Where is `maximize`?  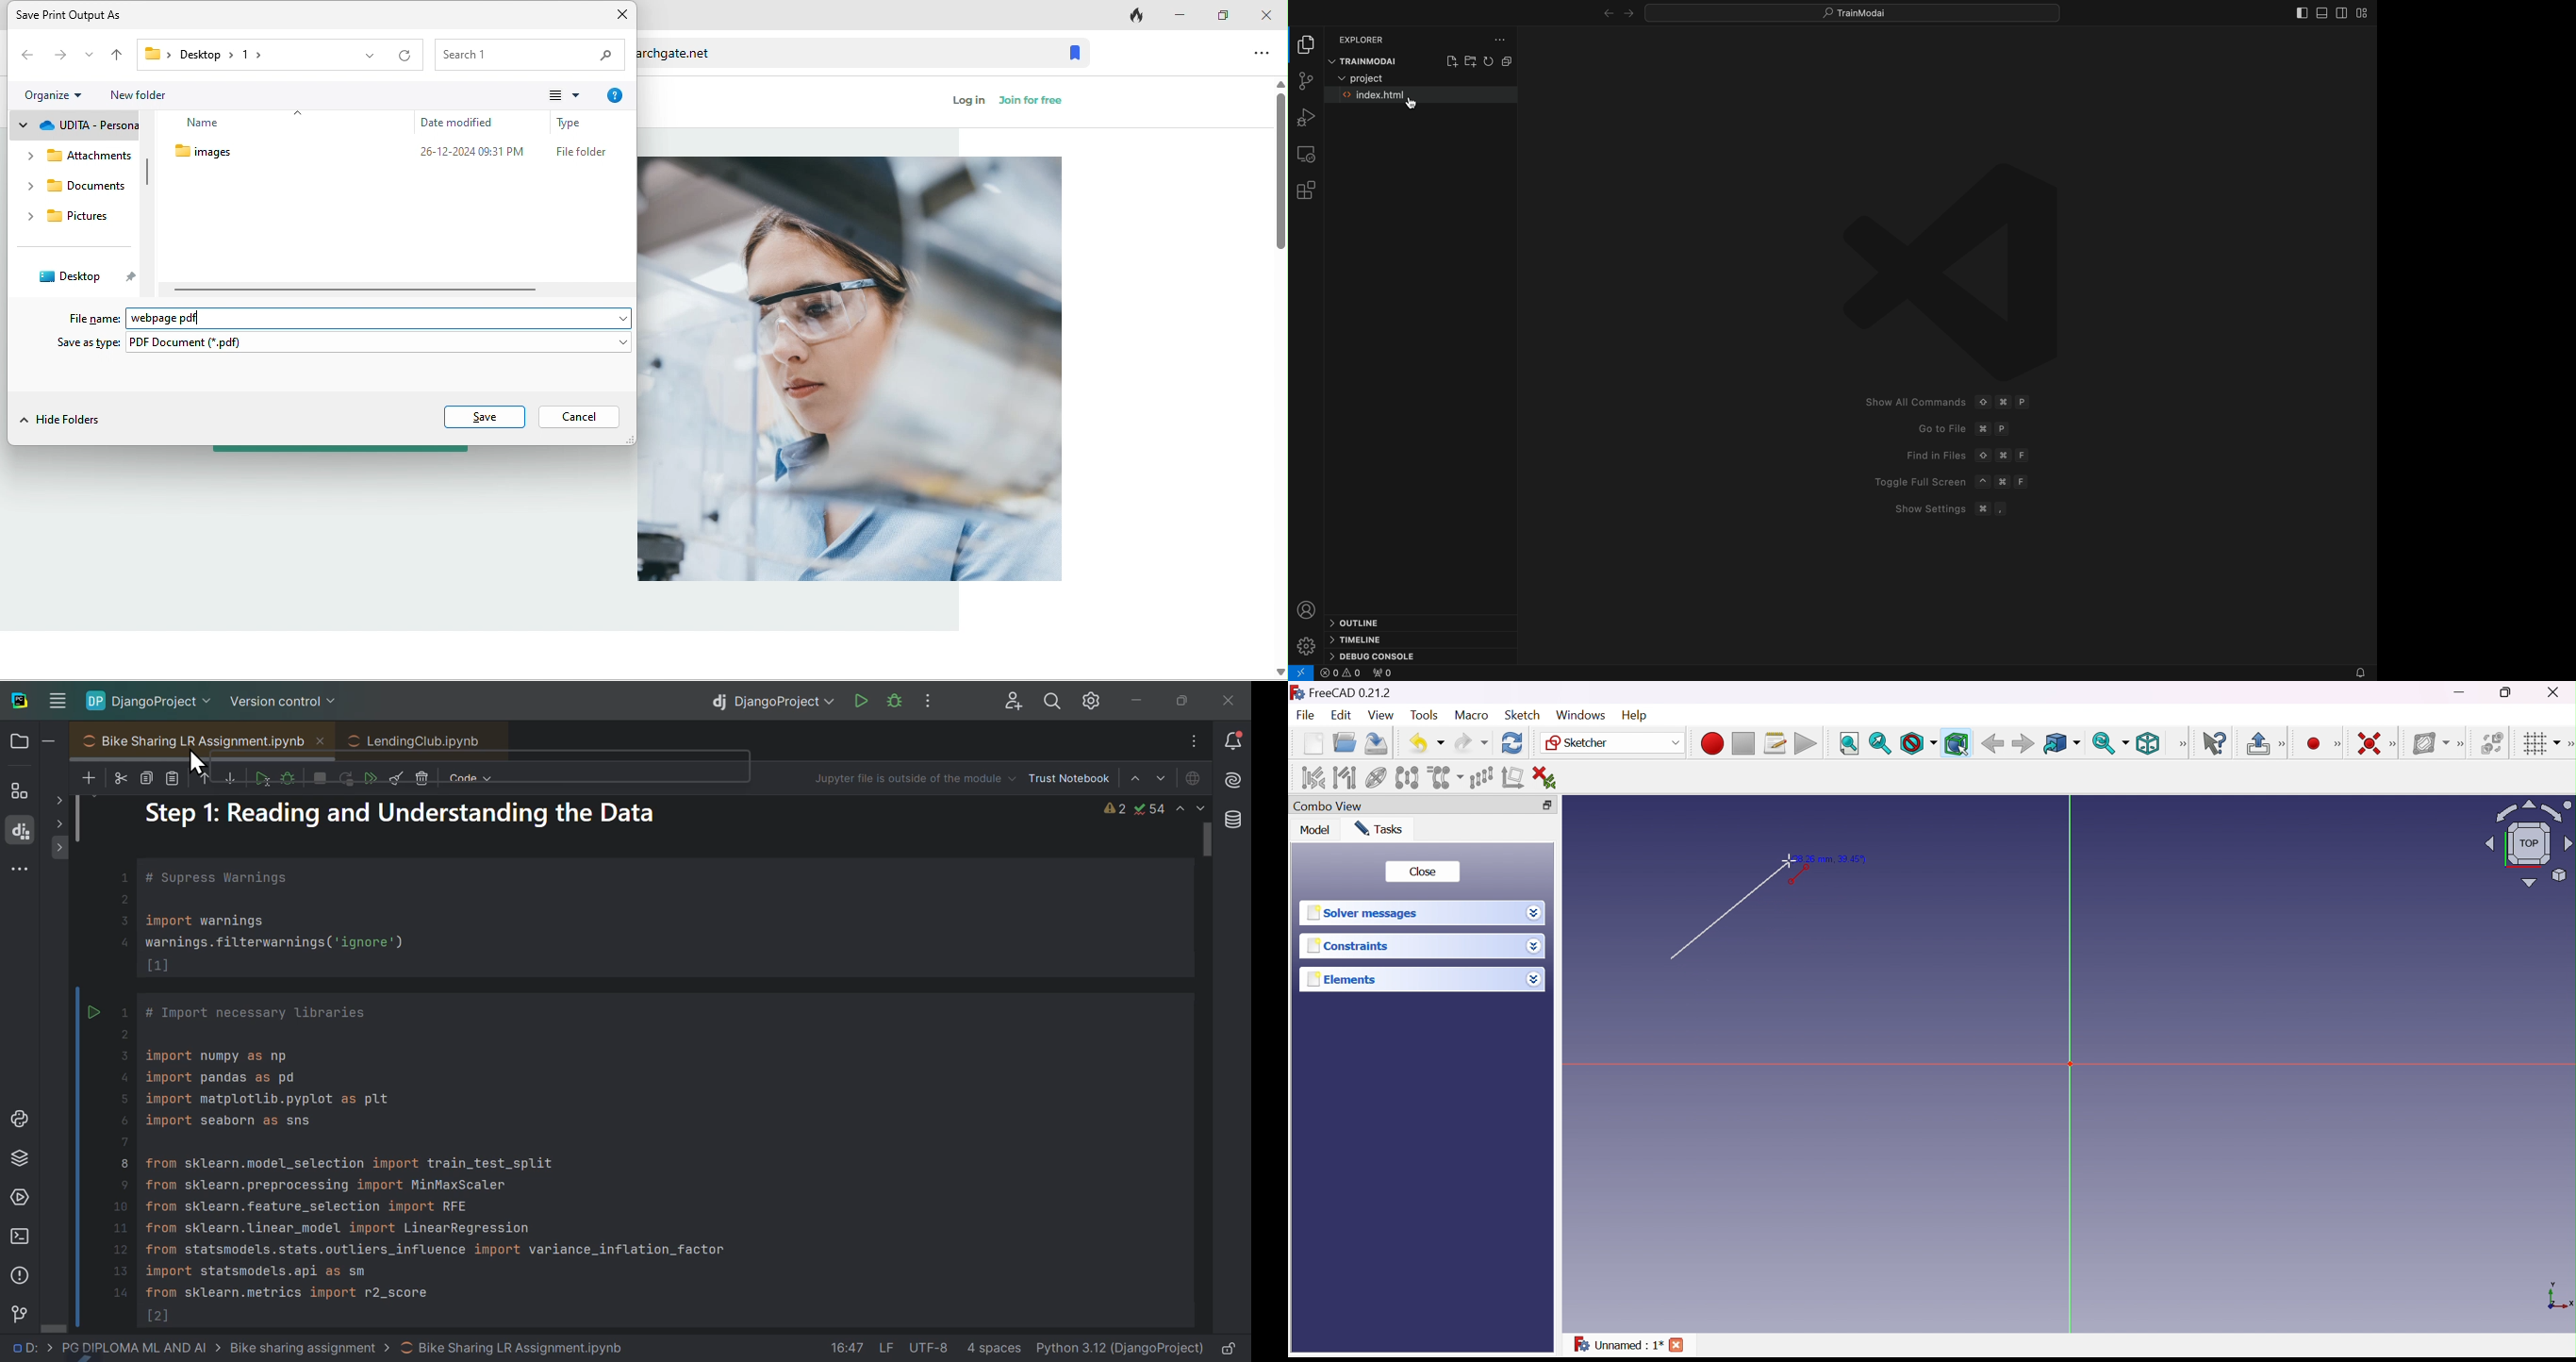
maximize is located at coordinates (1219, 12).